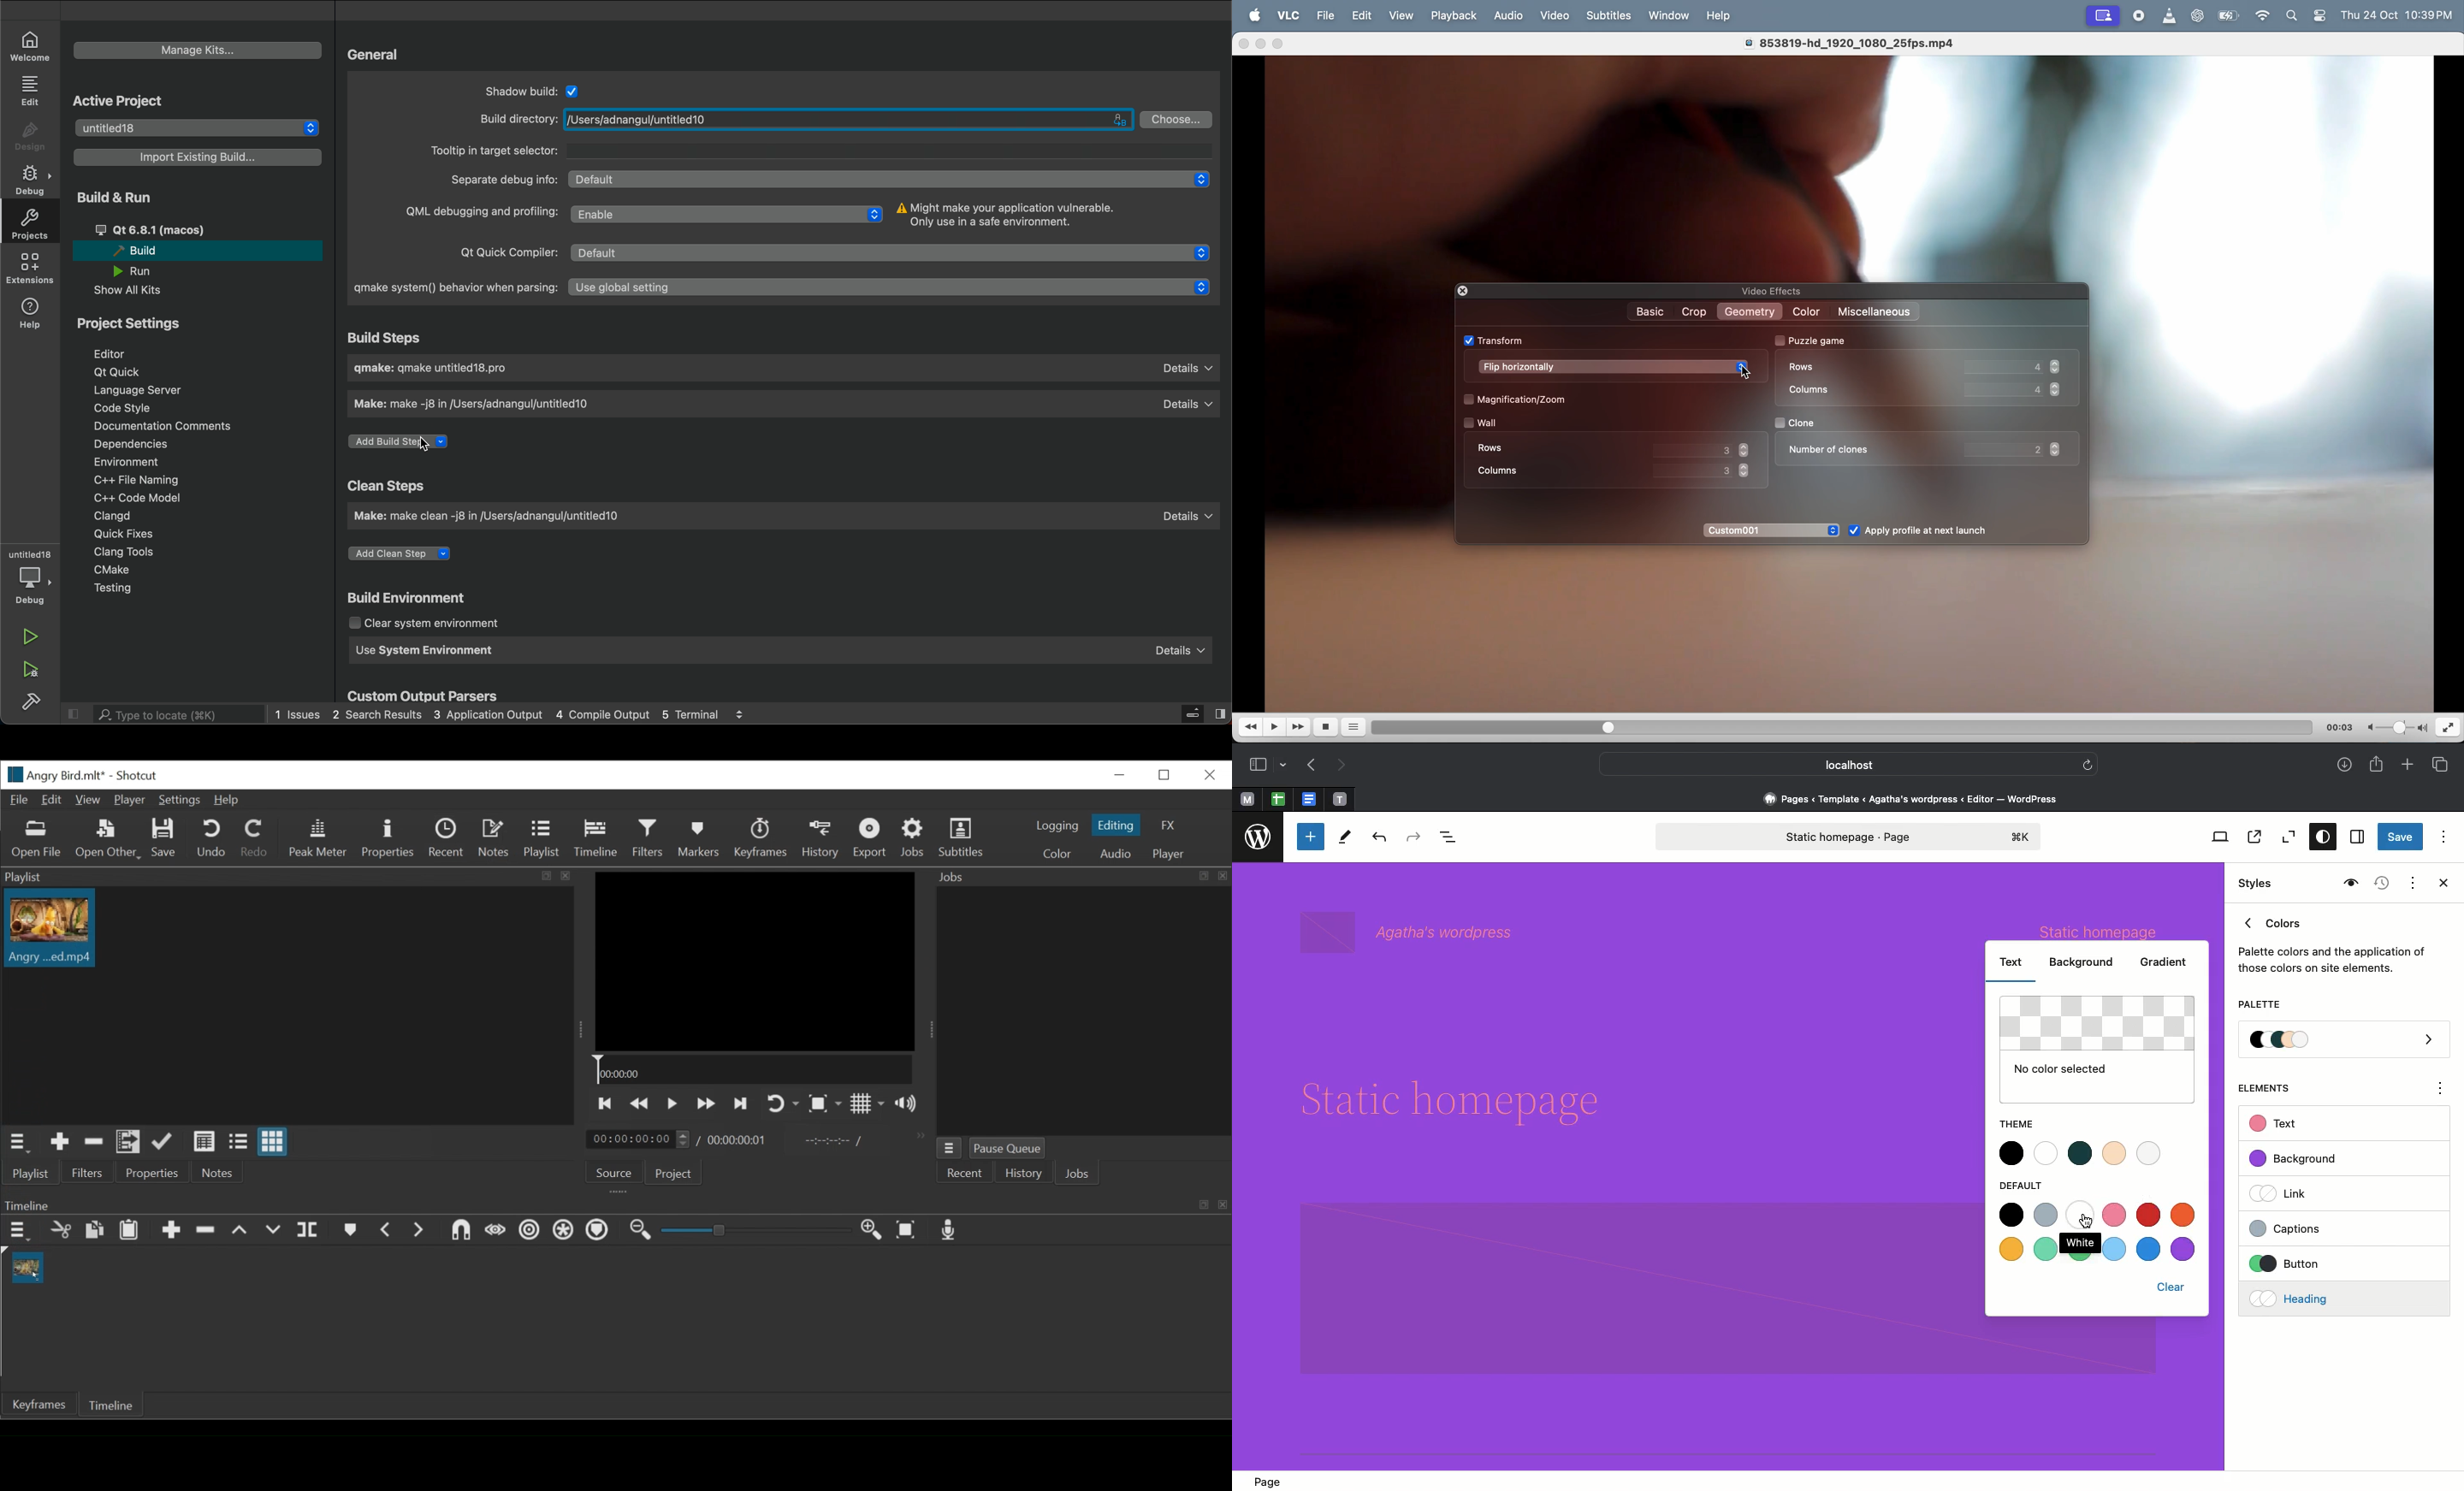 This screenshot has height=1512, width=2464. Describe the element at coordinates (36, 840) in the screenshot. I see `Open File` at that location.